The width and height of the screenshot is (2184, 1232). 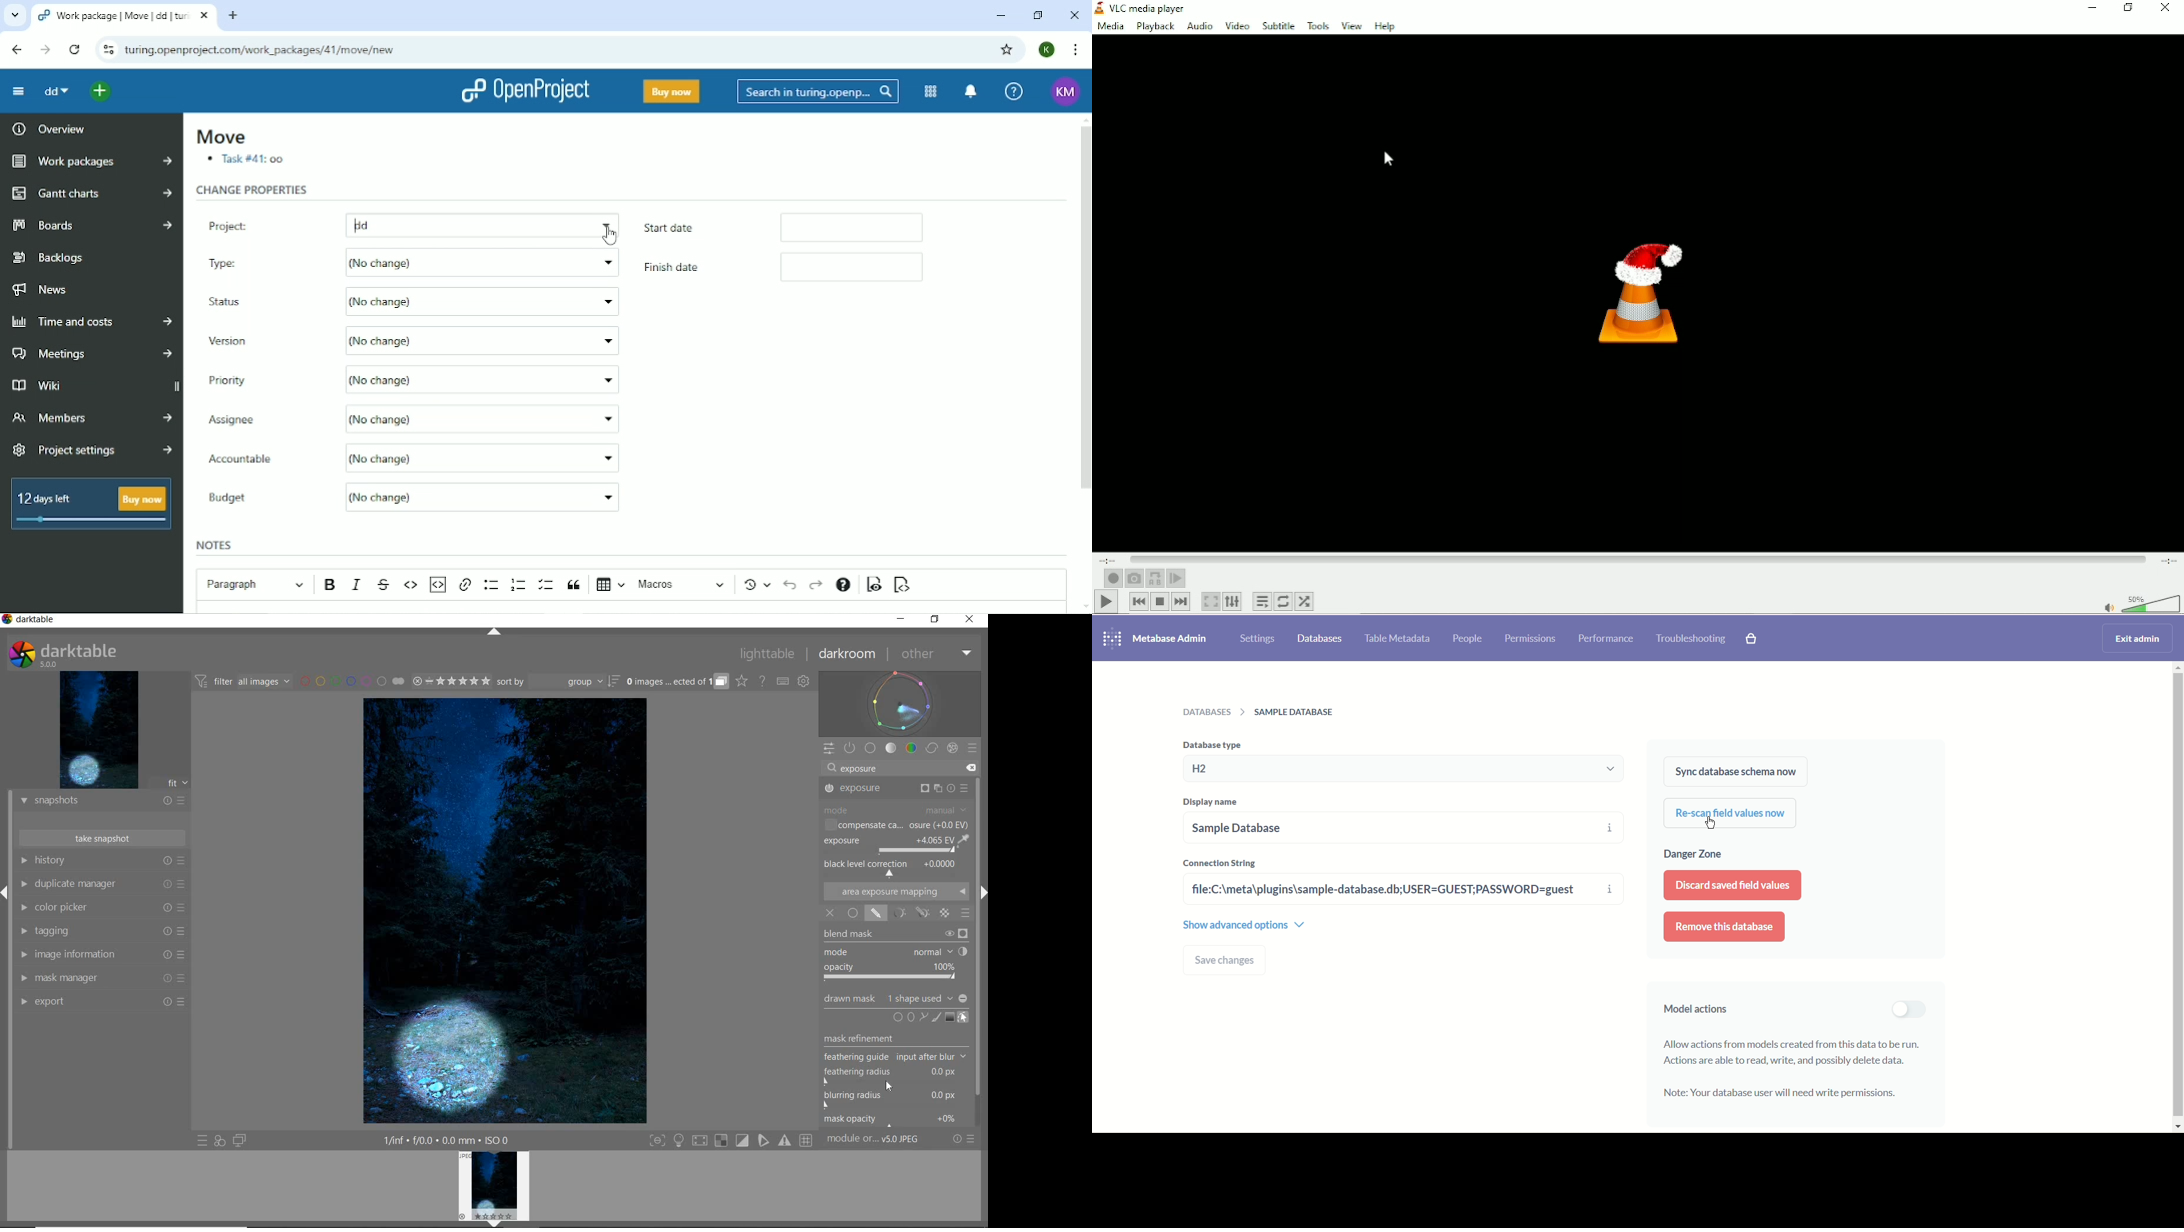 I want to click on BLEND MASK, so click(x=897, y=954).